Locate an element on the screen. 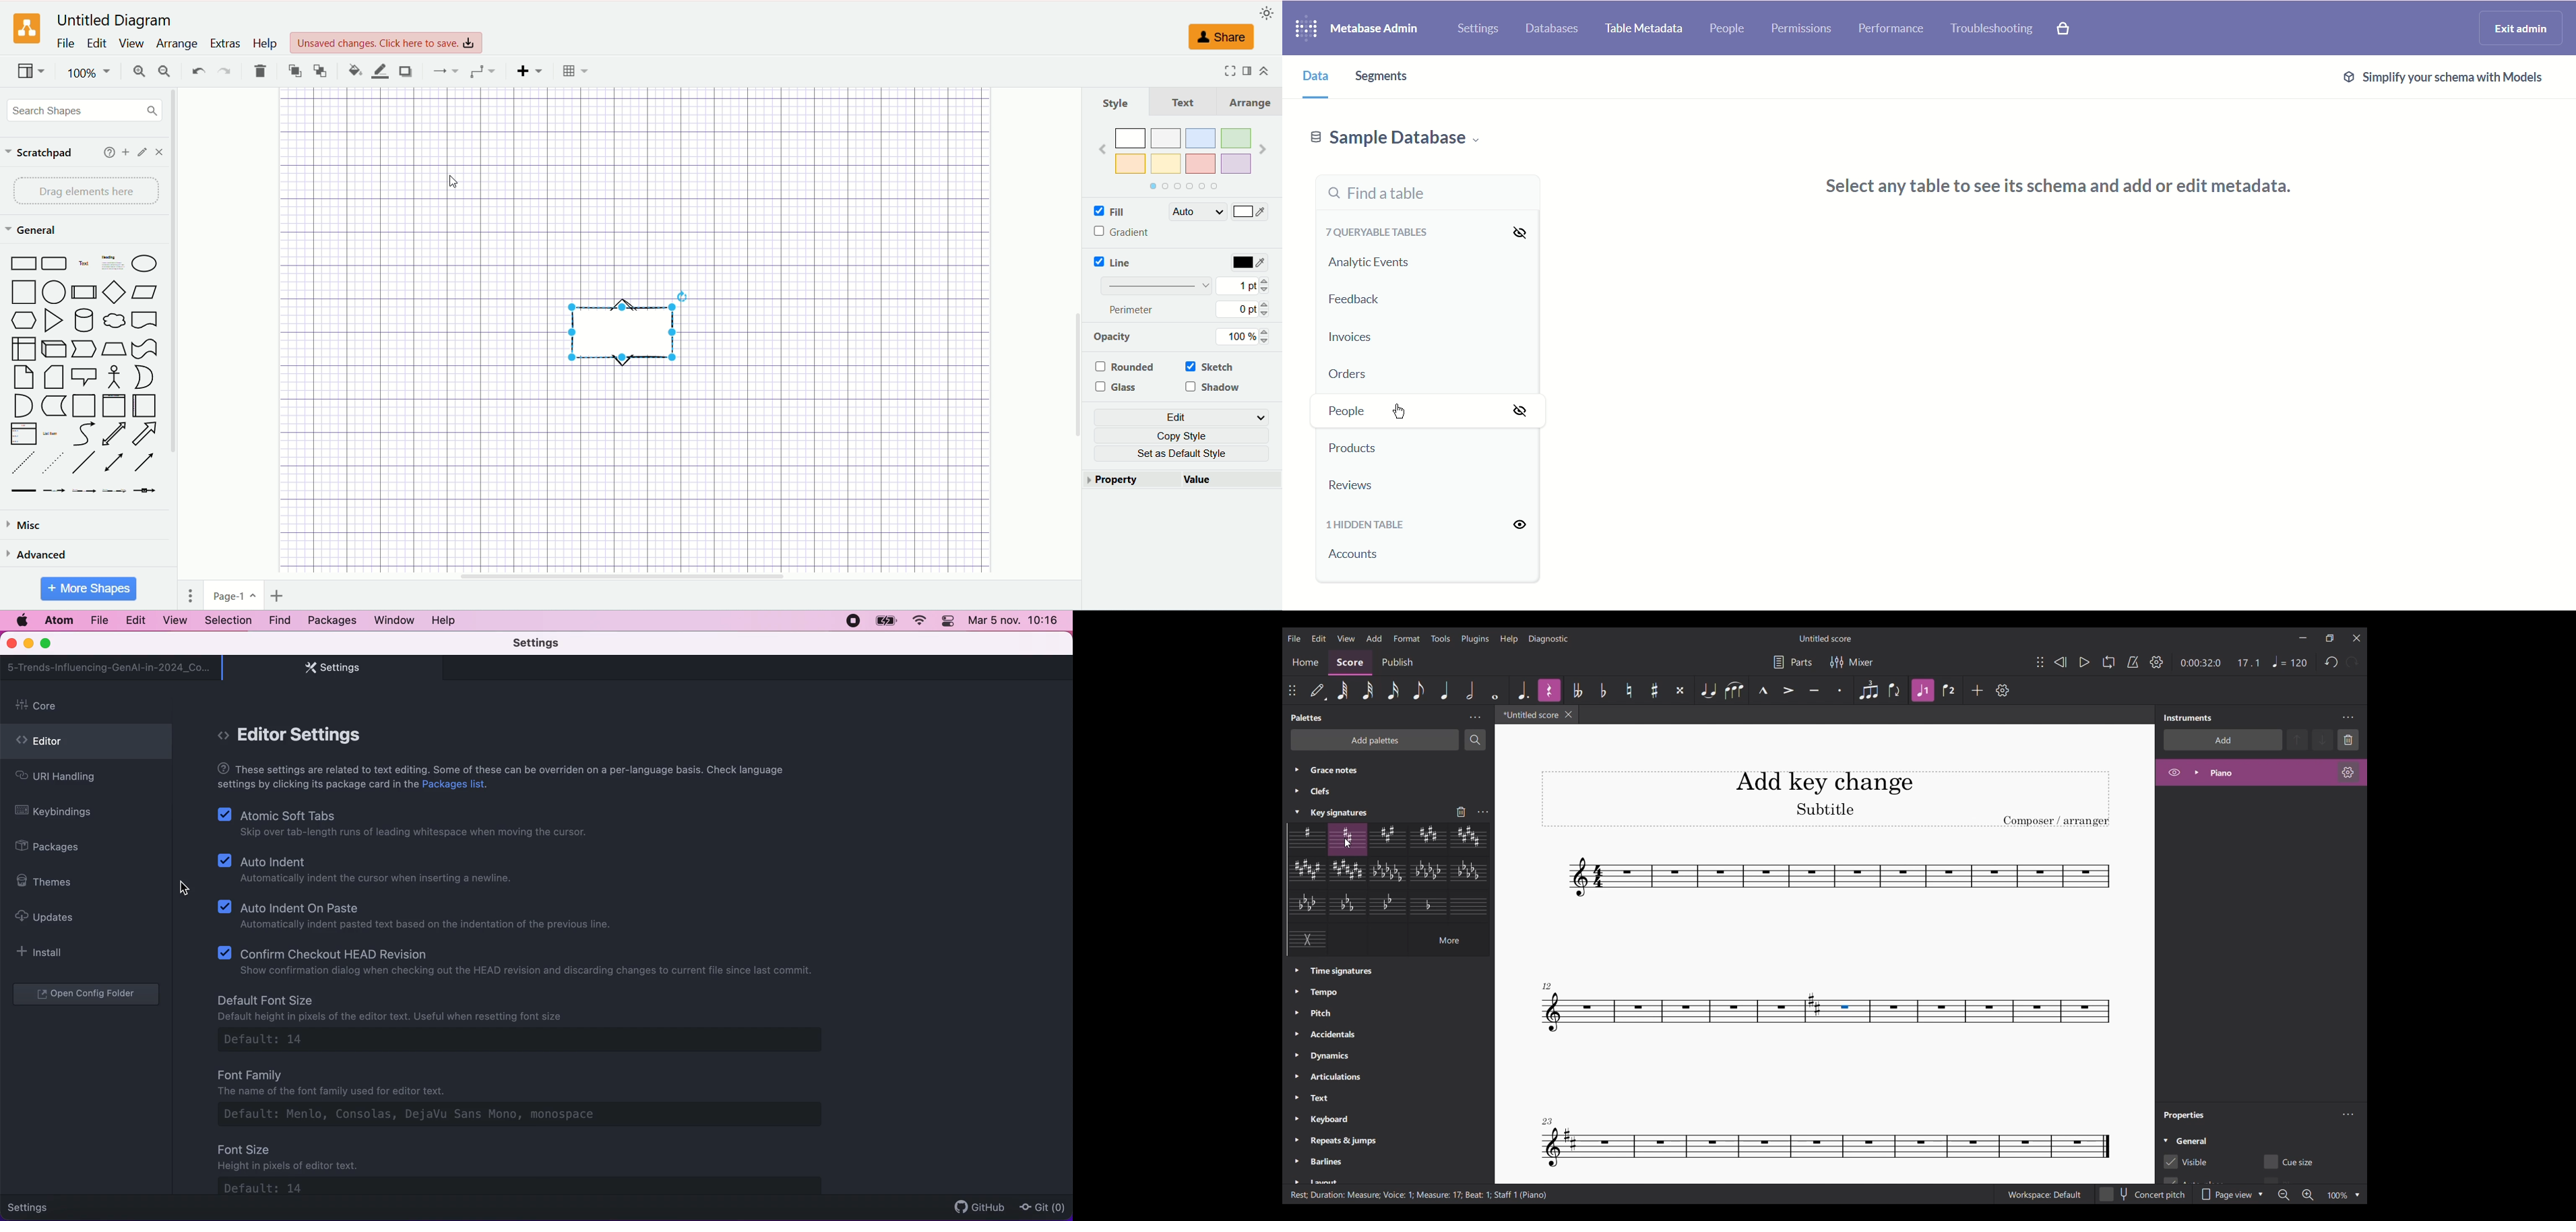  Marcato is located at coordinates (1763, 690).